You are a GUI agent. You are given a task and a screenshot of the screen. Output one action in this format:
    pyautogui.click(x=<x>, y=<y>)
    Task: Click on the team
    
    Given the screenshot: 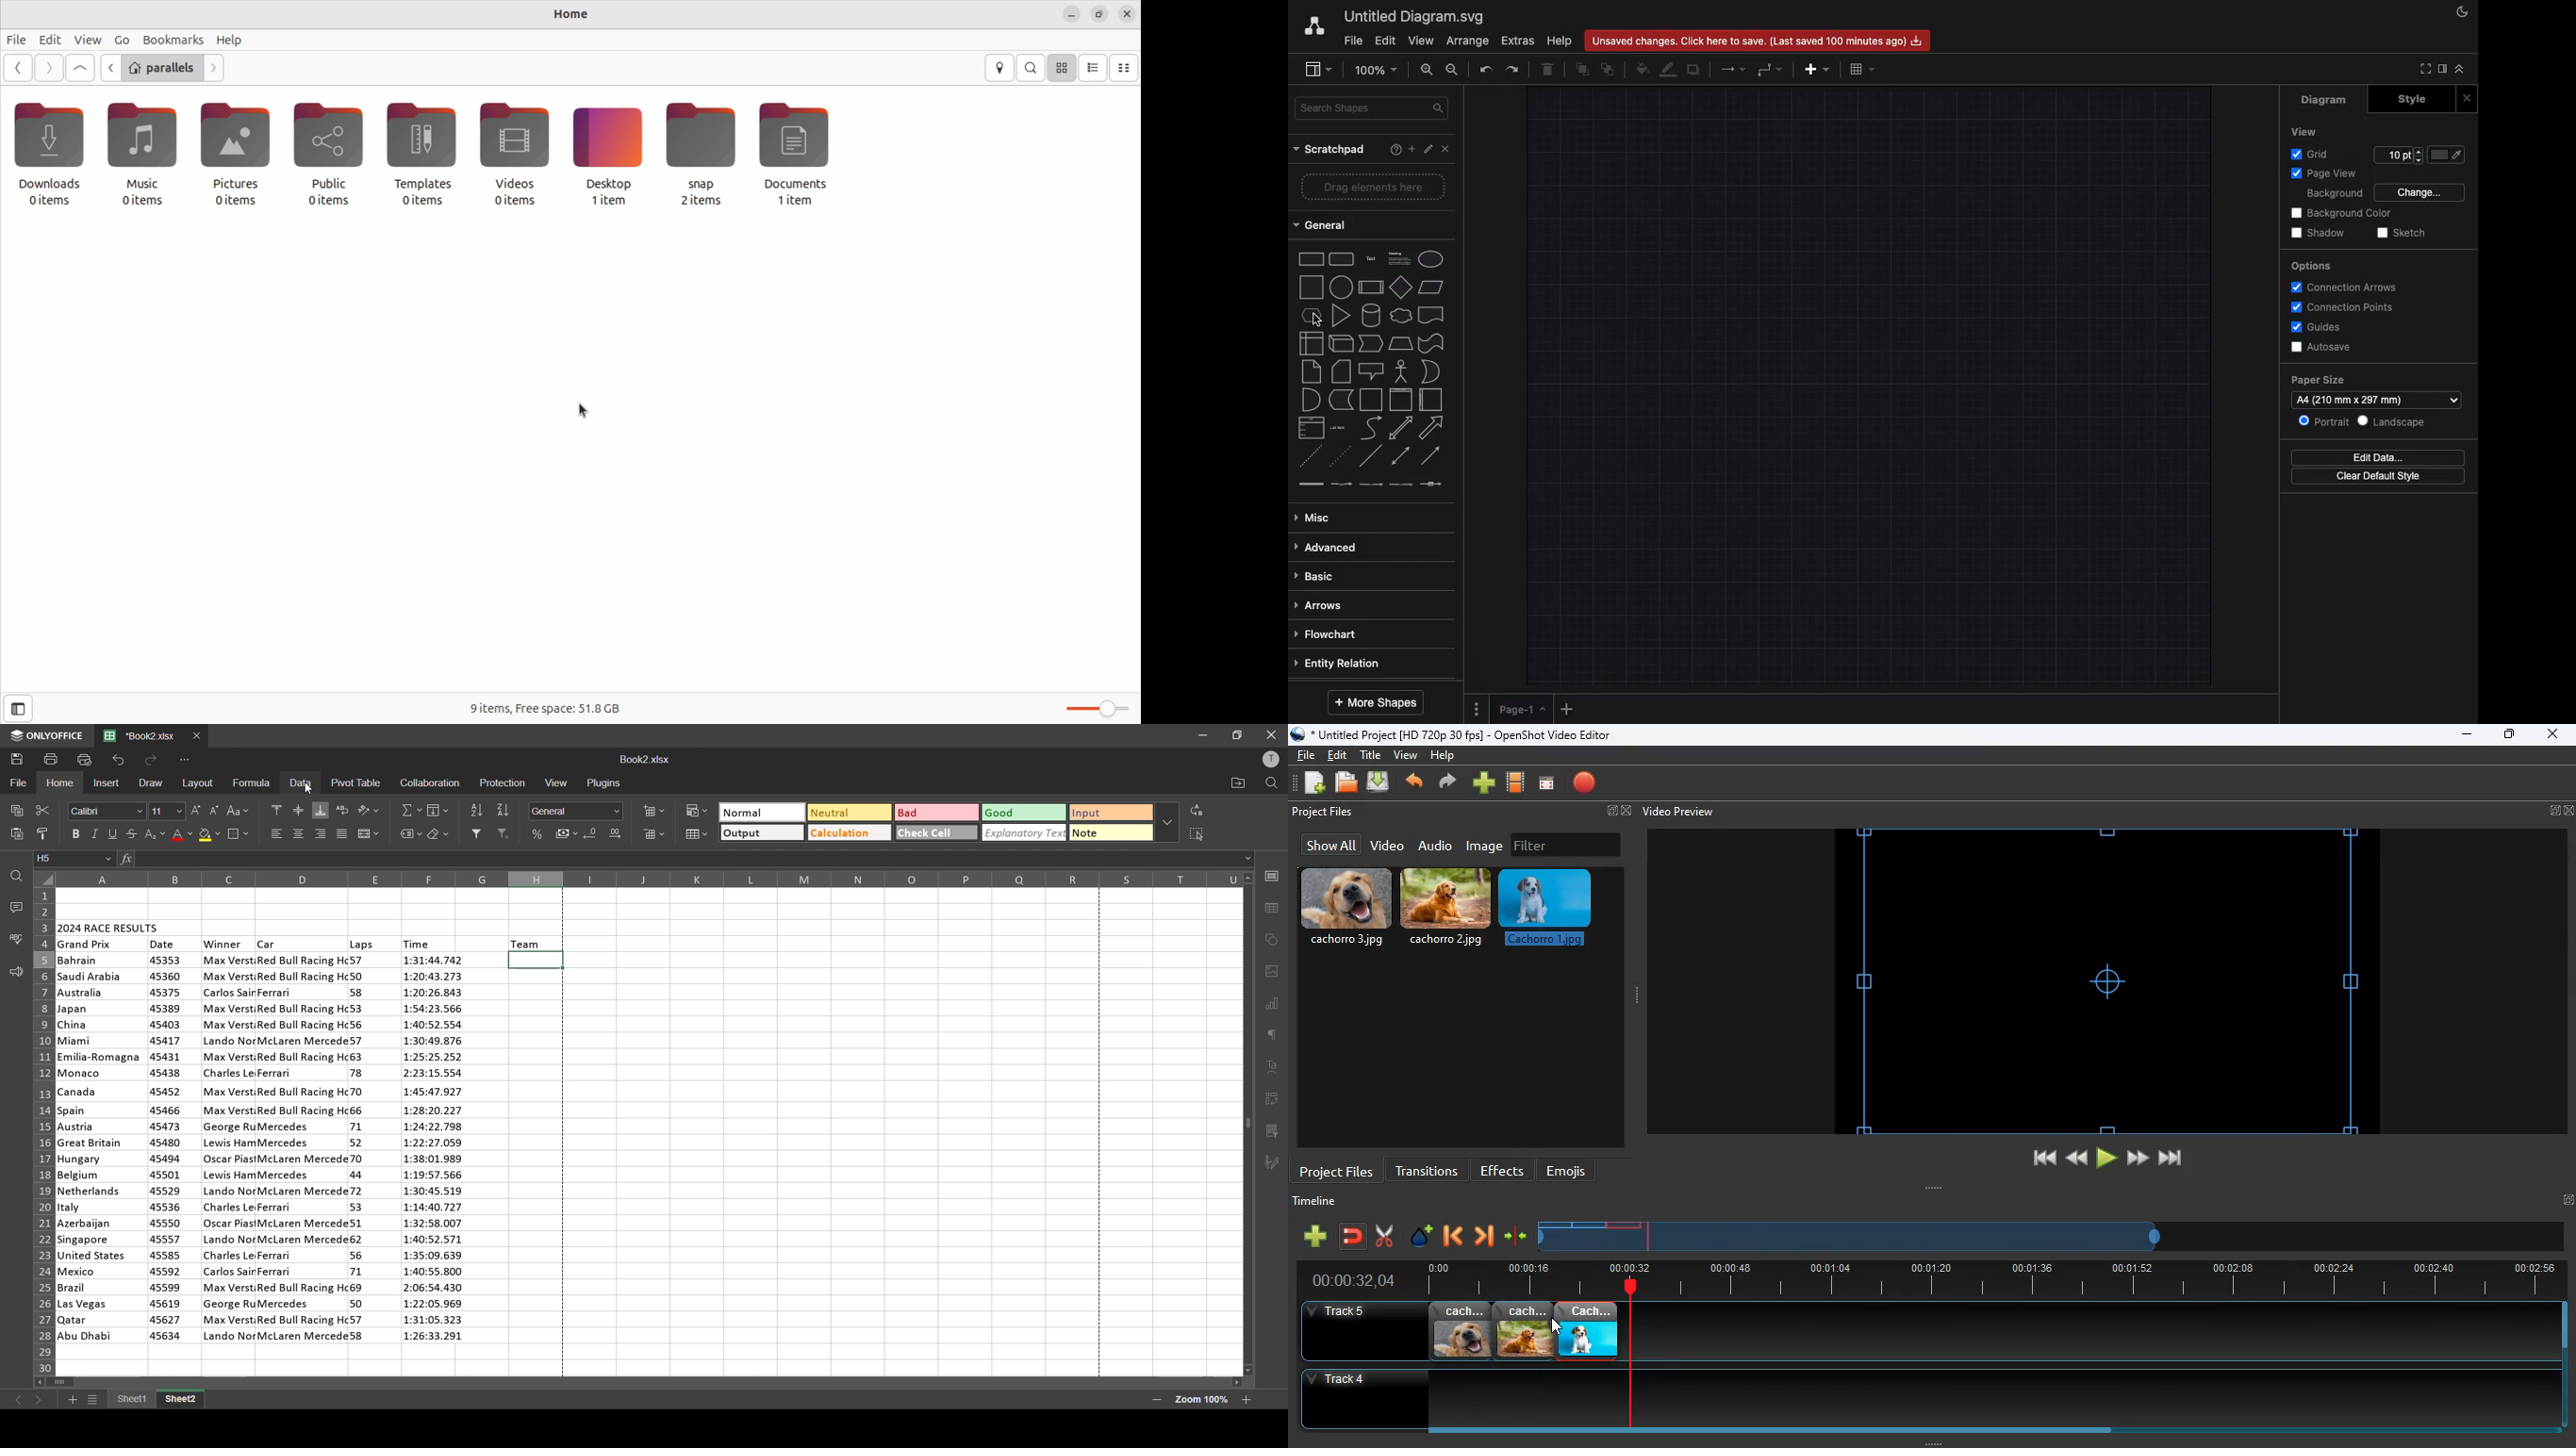 What is the action you would take?
    pyautogui.click(x=527, y=943)
    